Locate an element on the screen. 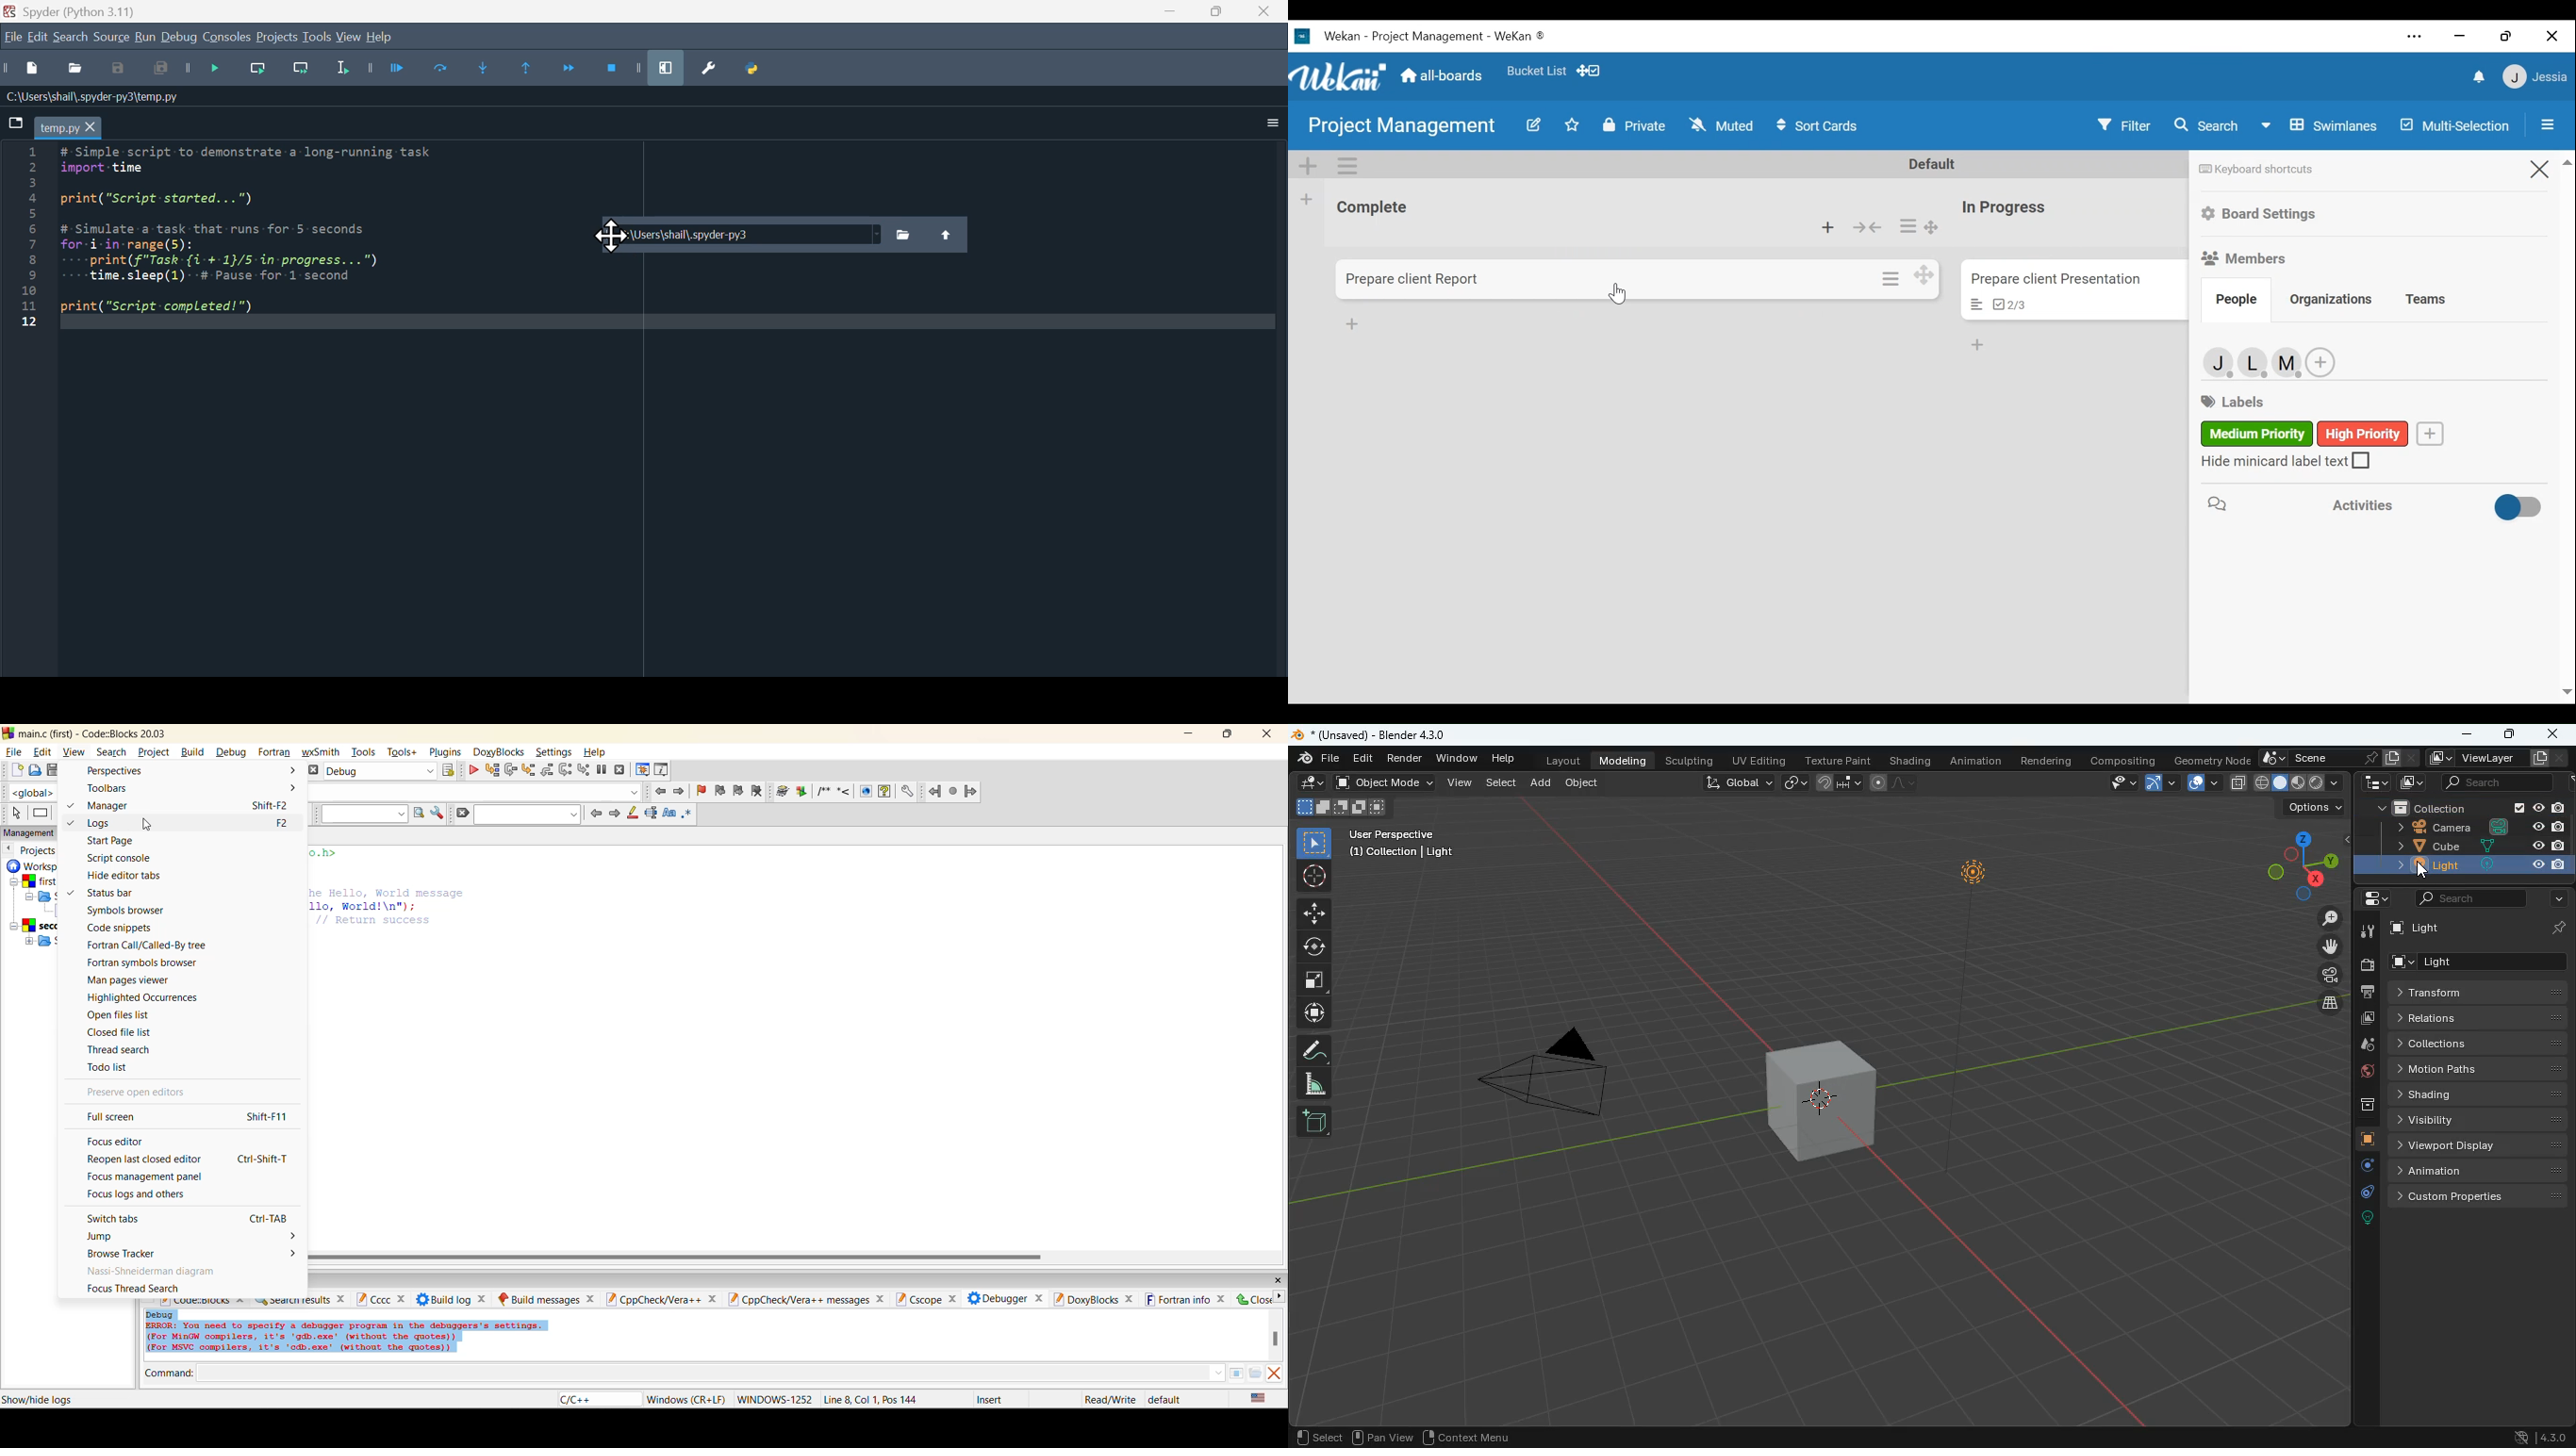 This screenshot has height=1456, width=2576. Debug files is located at coordinates (400, 70).